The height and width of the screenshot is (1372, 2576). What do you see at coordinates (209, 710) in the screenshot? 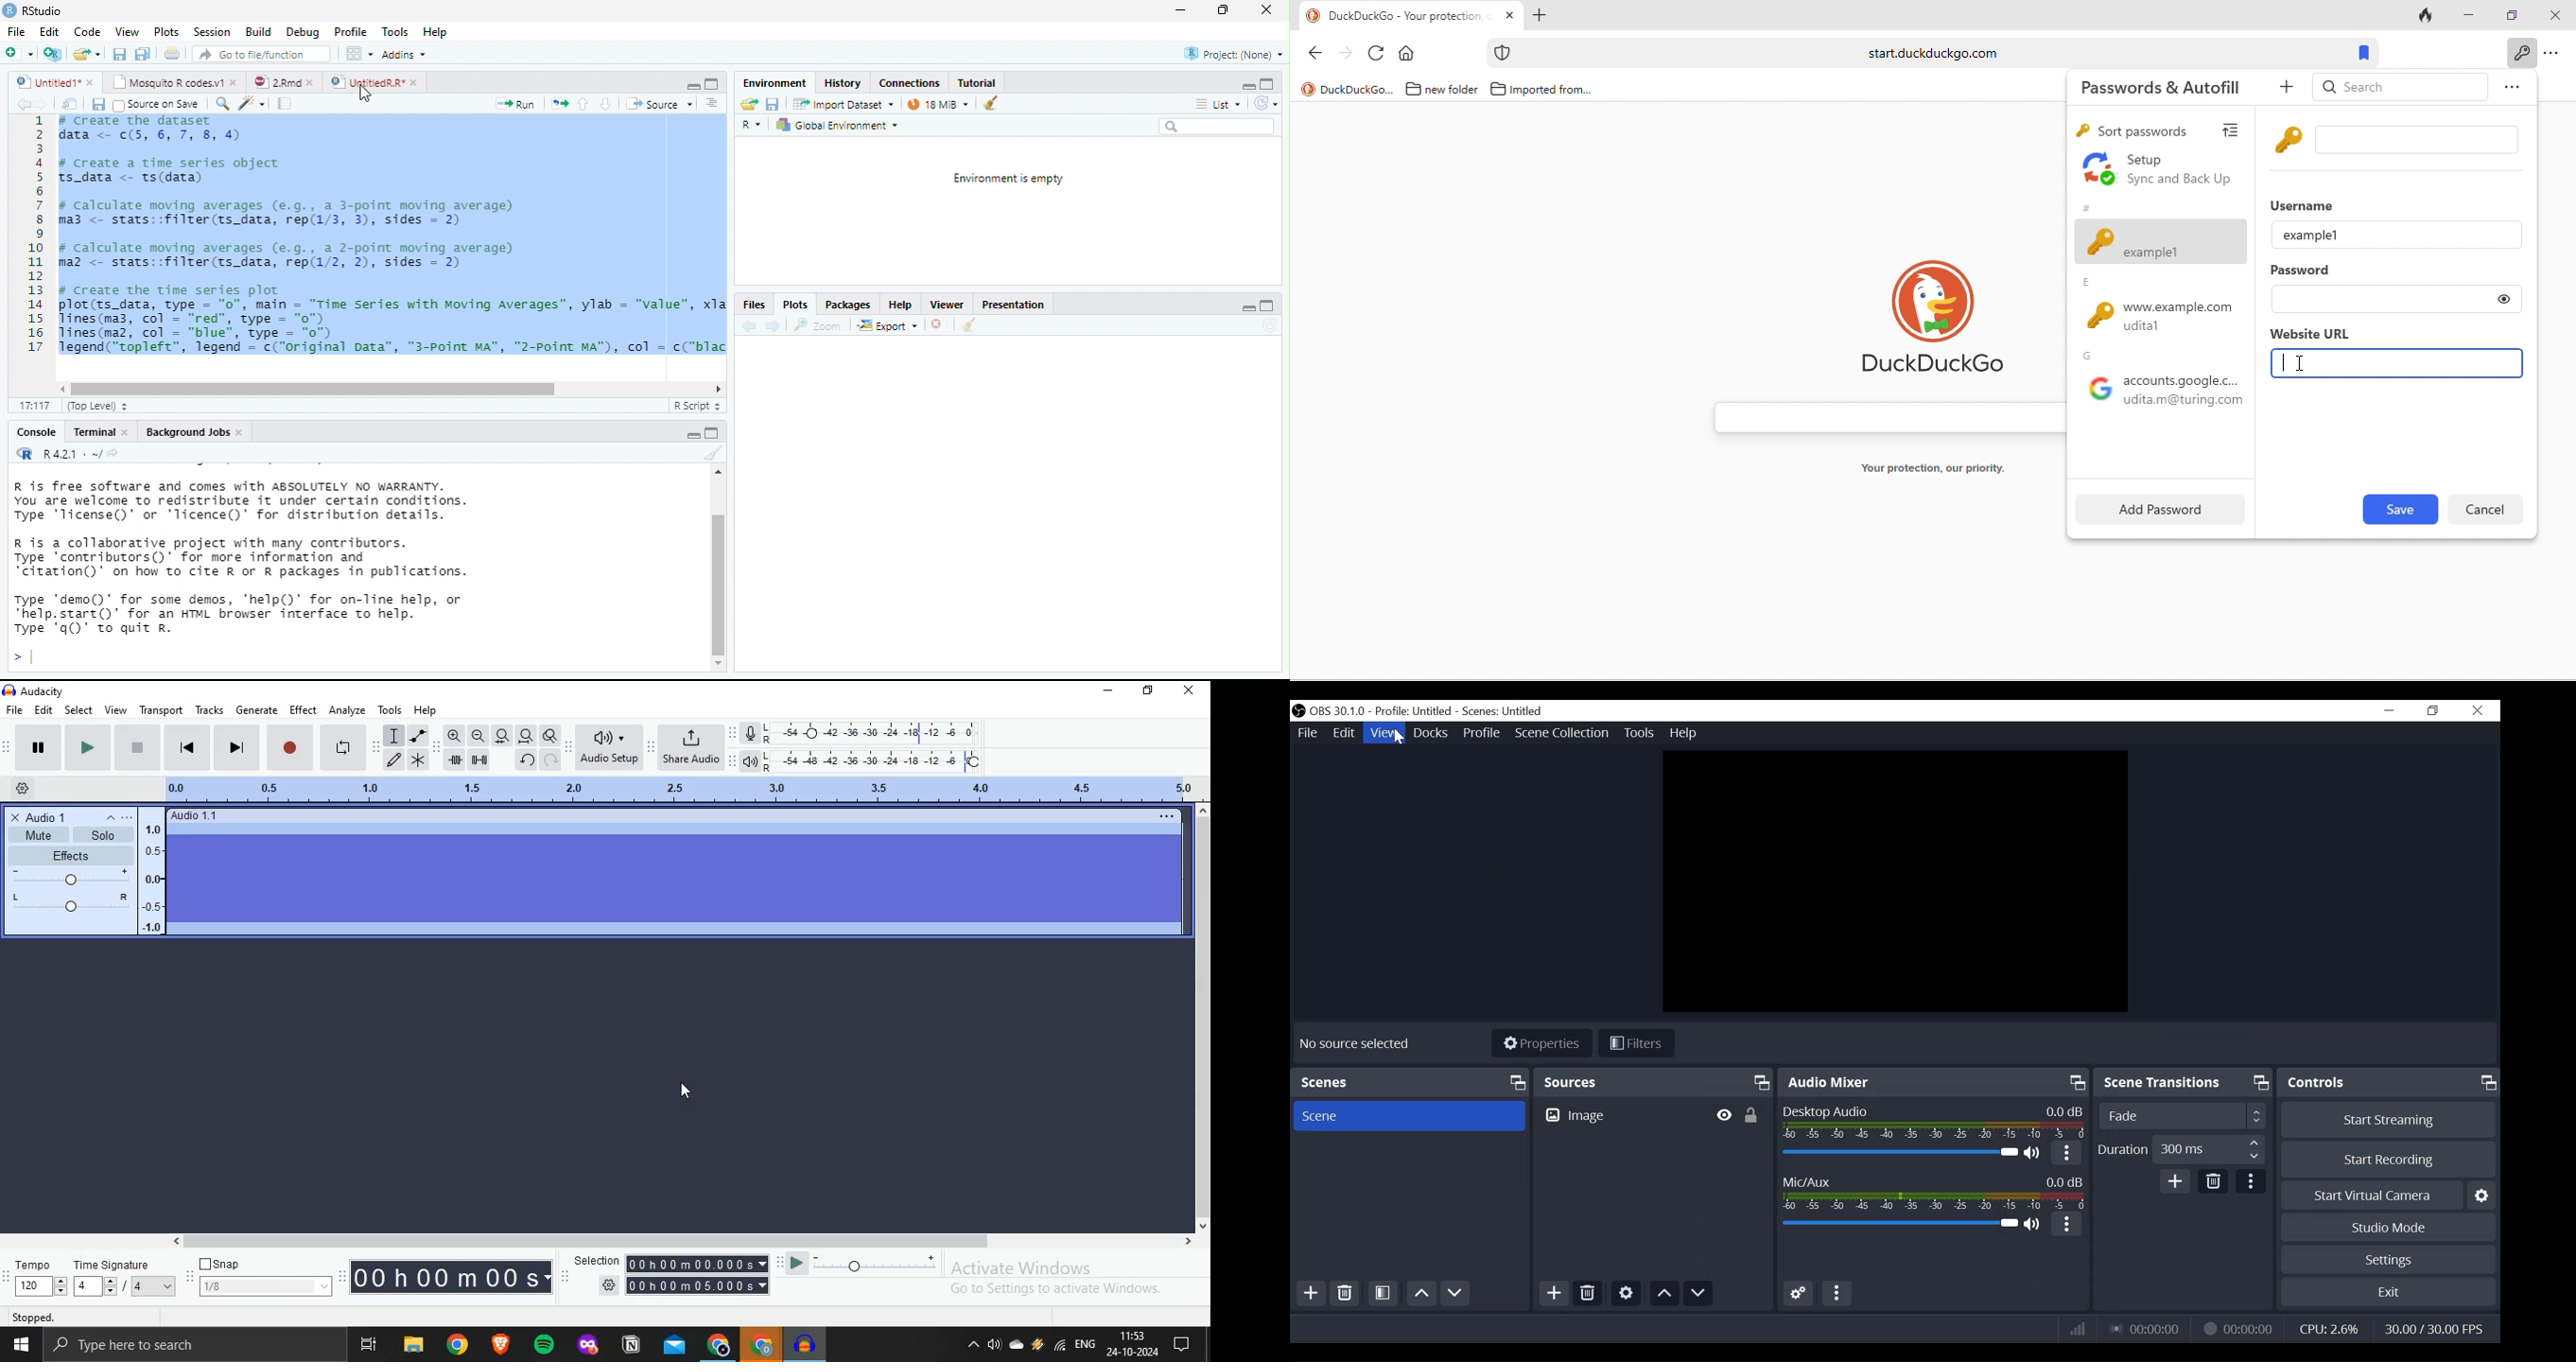
I see `Tracks` at bounding box center [209, 710].